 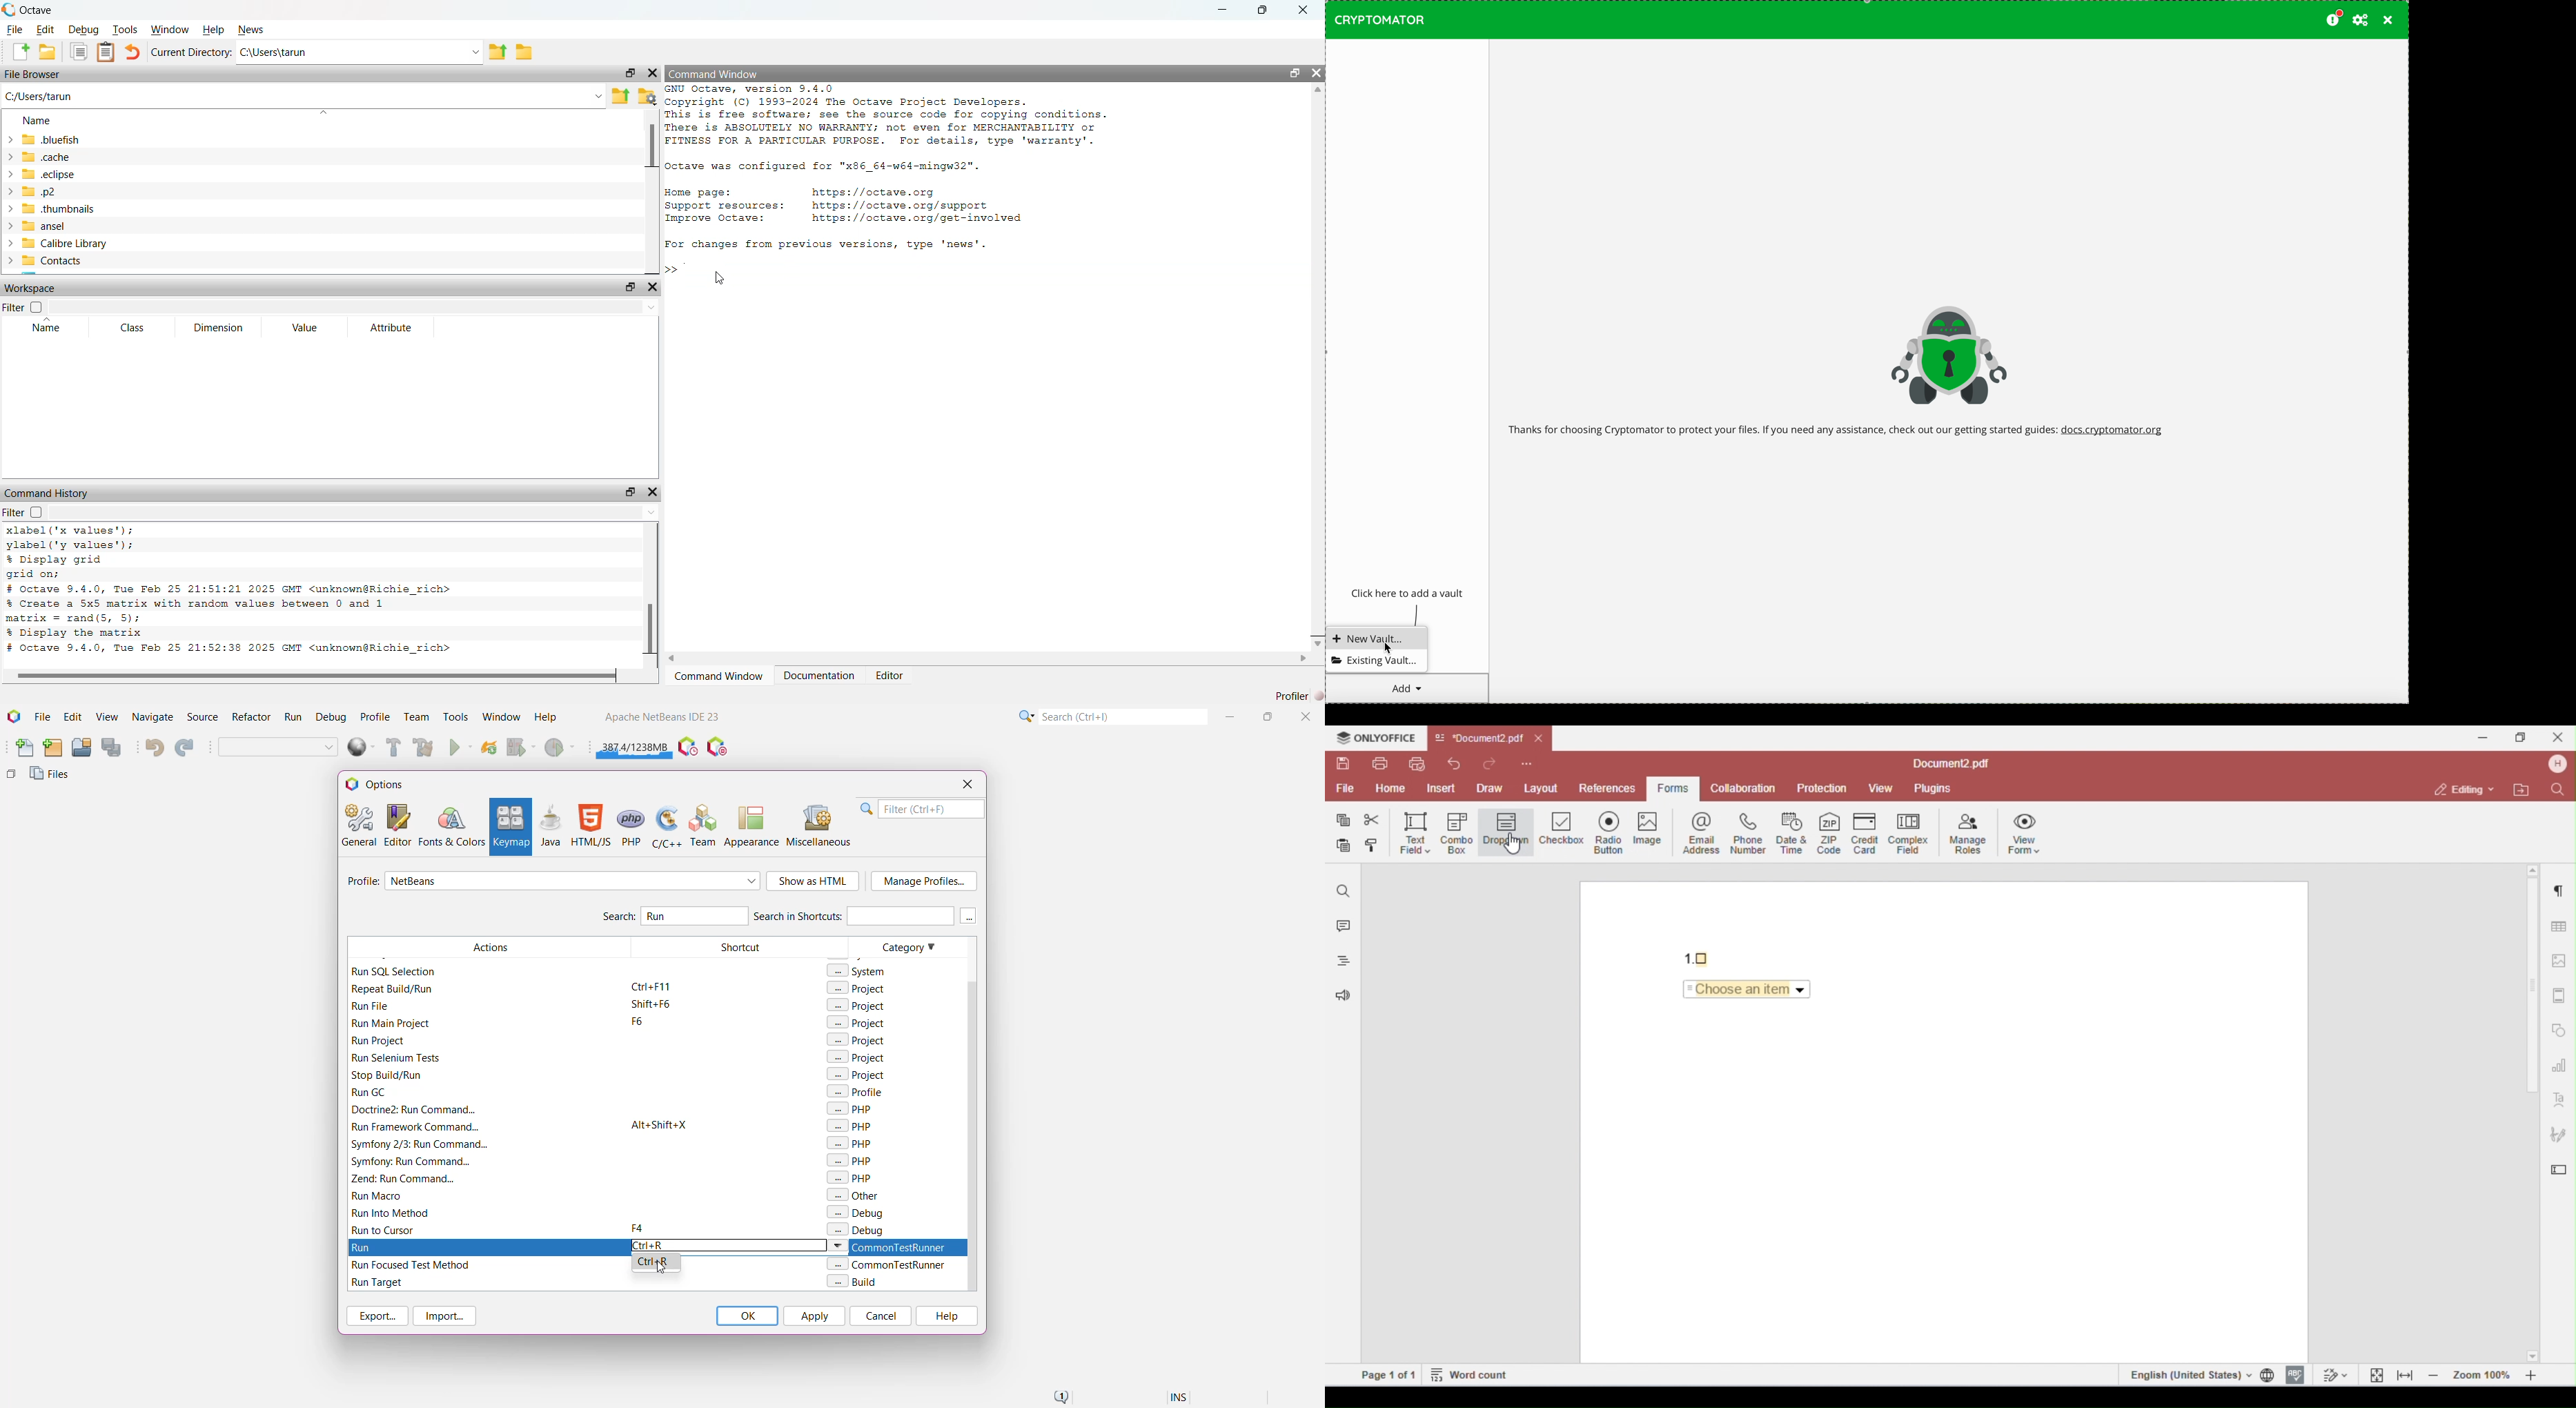 What do you see at coordinates (47, 51) in the screenshot?
I see `save` at bounding box center [47, 51].